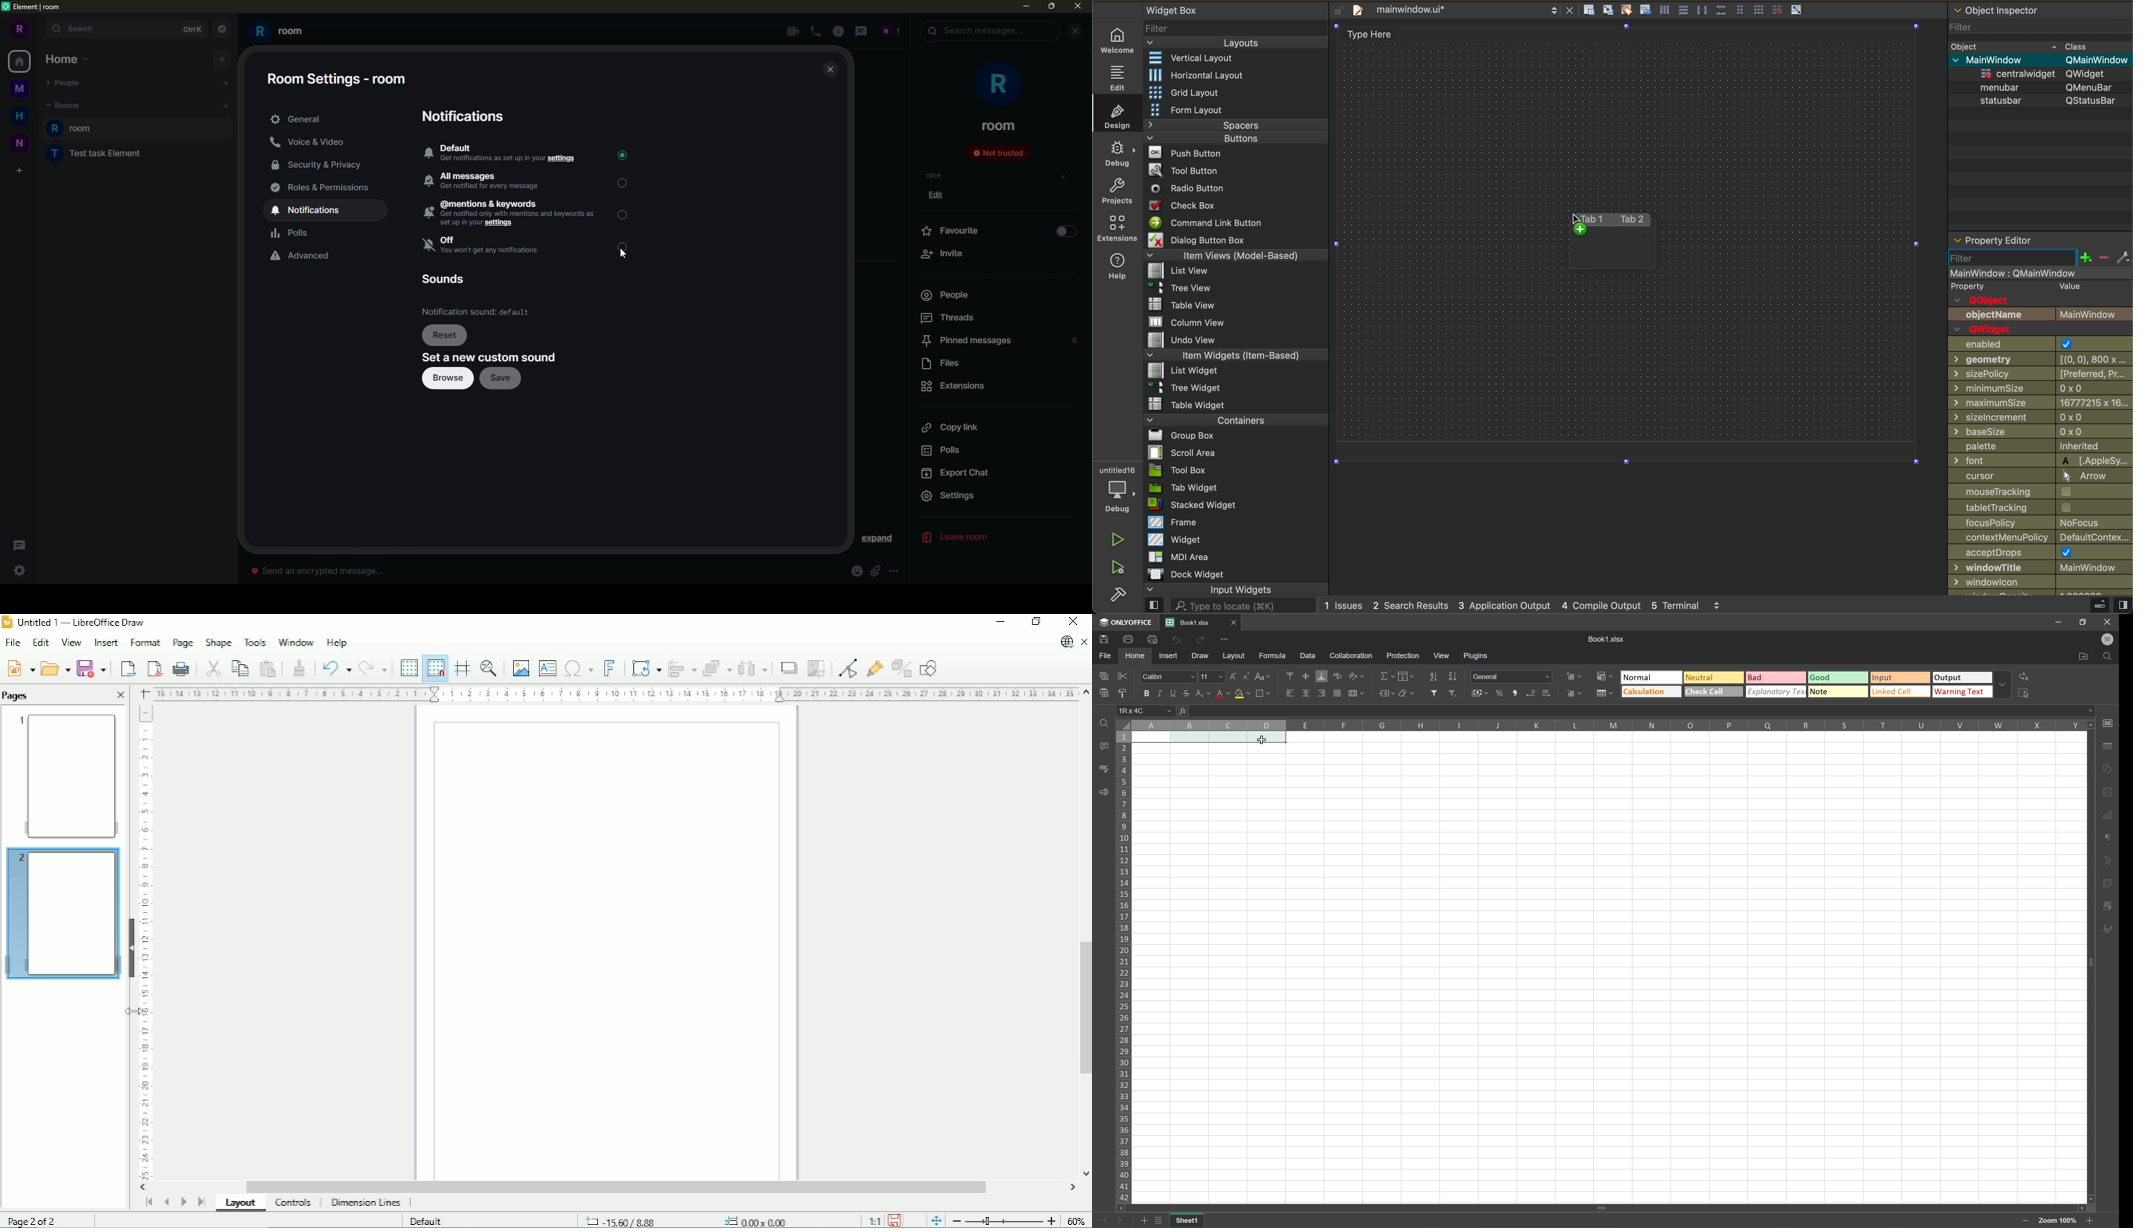 The height and width of the screenshot is (1232, 2156). I want to click on sounds, so click(442, 279).